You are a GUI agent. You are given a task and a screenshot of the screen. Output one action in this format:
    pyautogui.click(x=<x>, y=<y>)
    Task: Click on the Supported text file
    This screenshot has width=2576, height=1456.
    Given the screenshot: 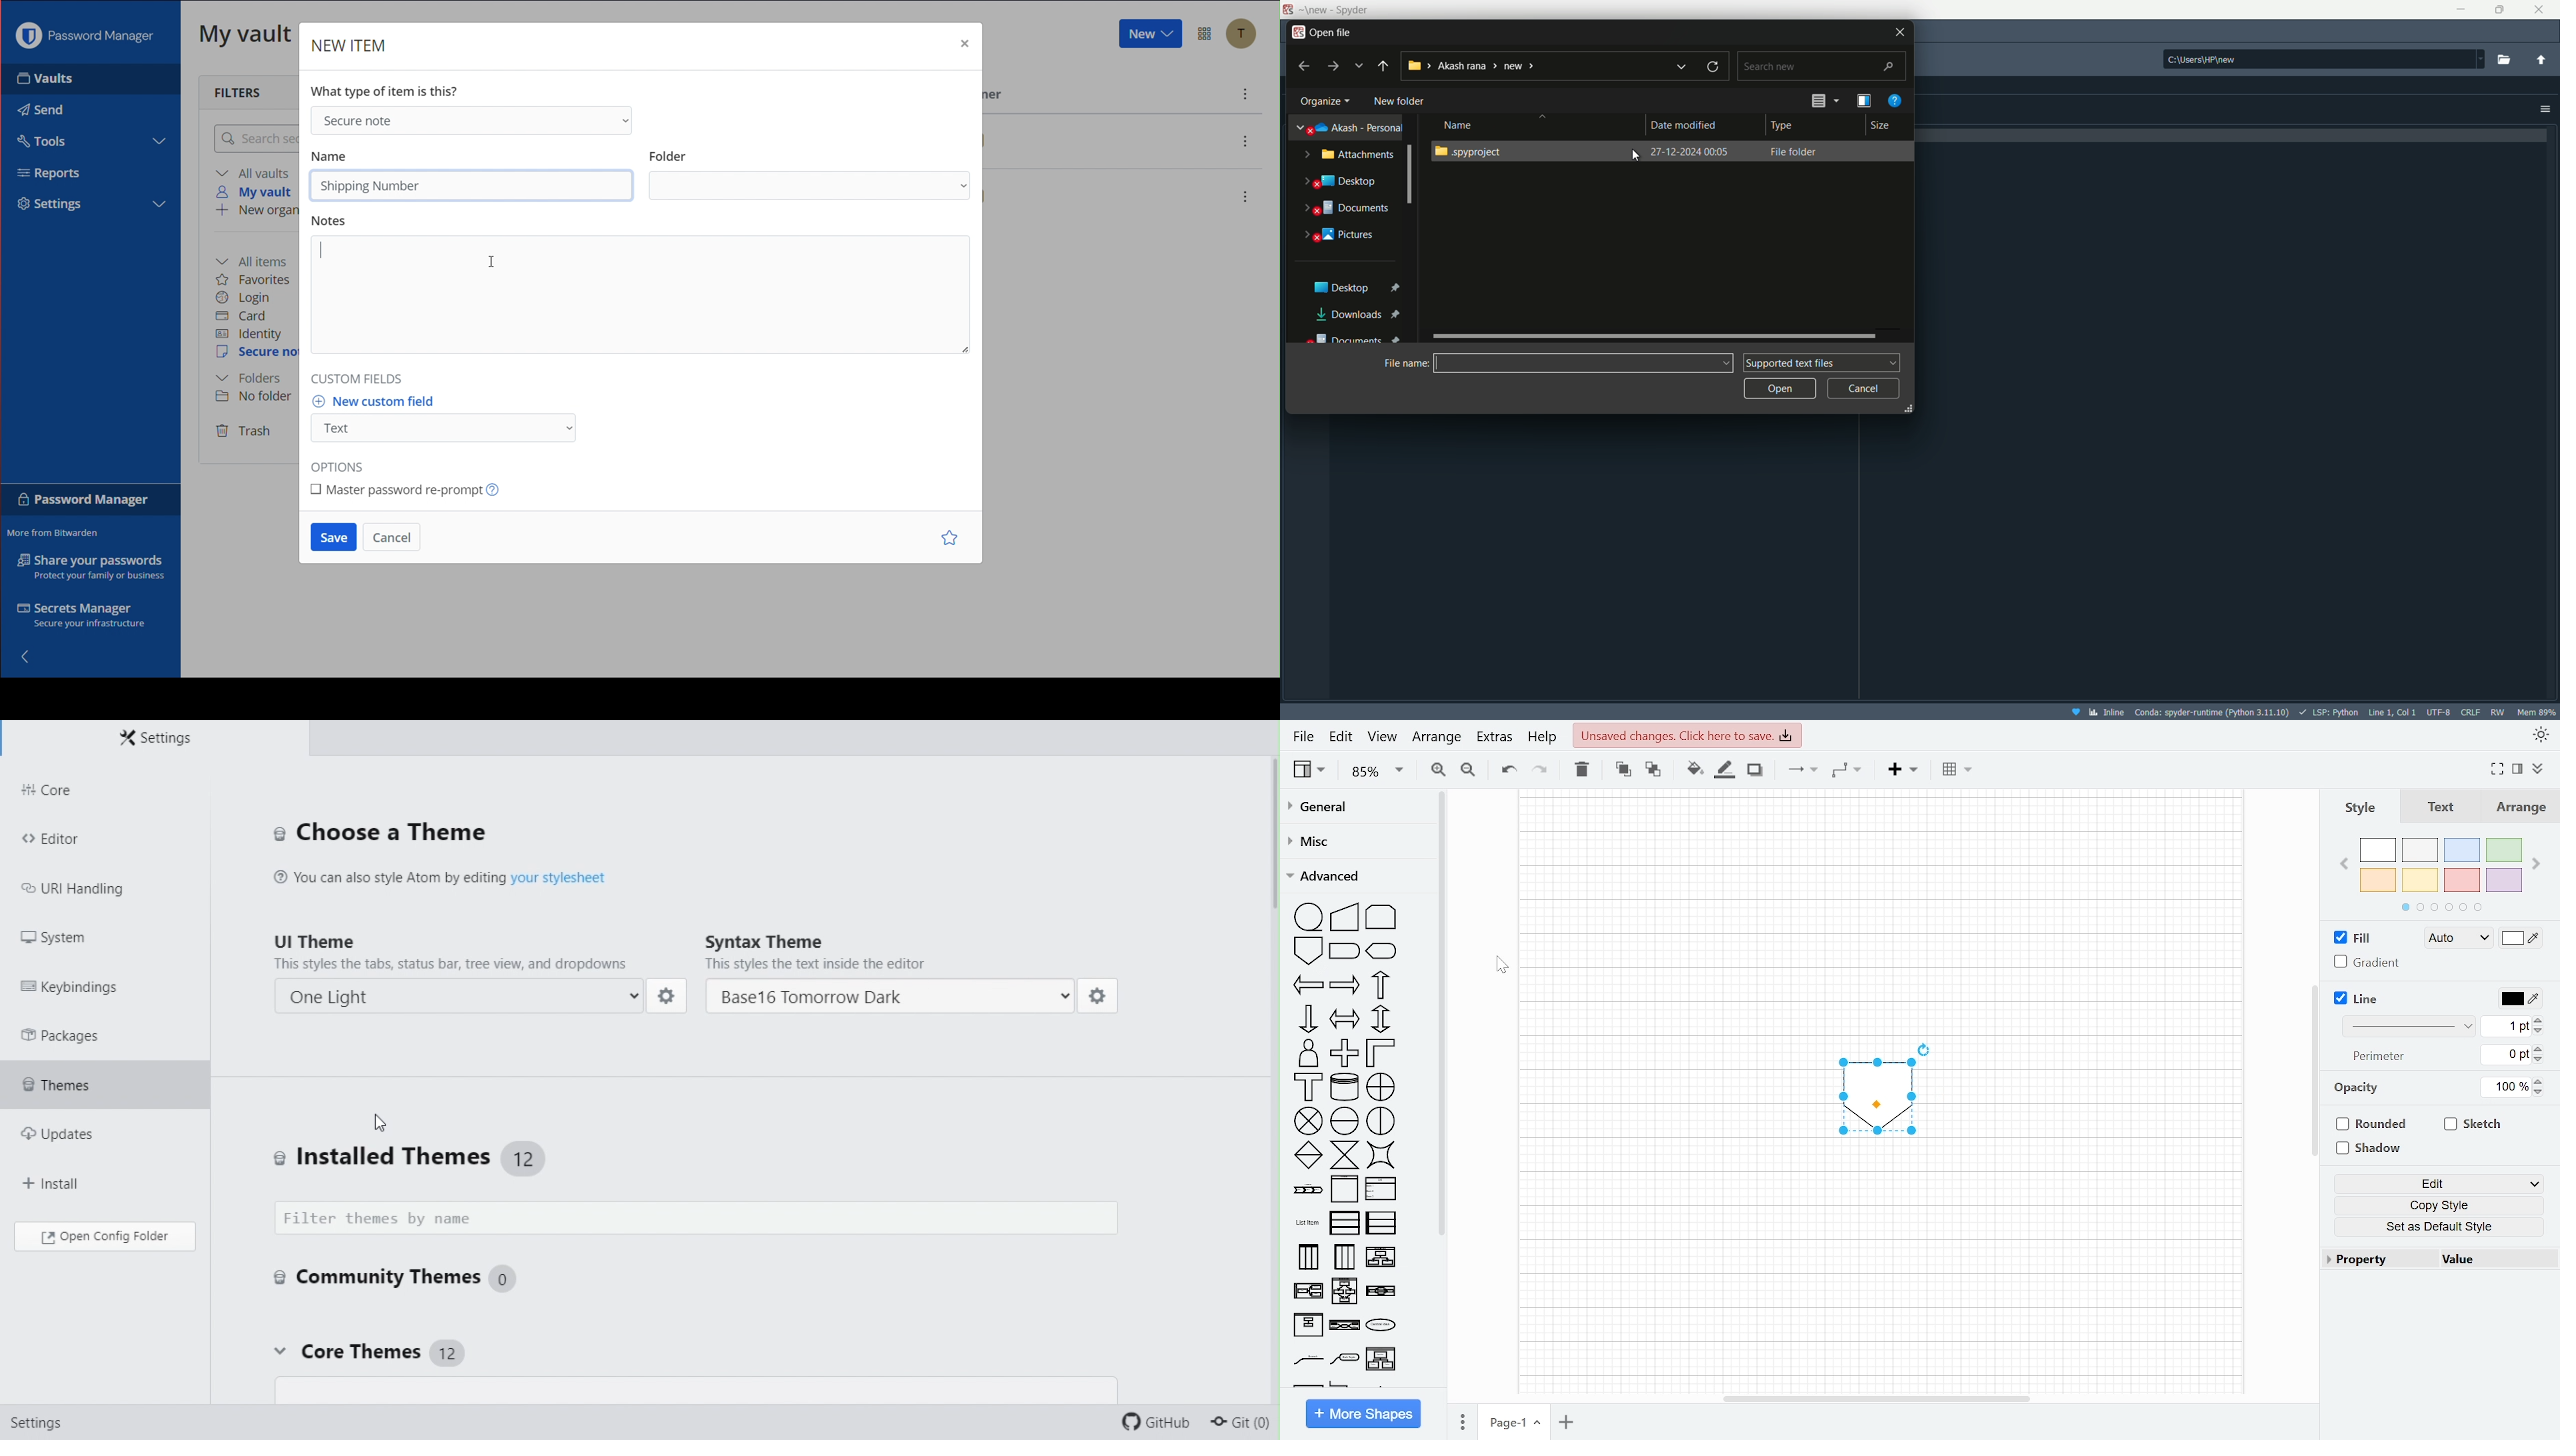 What is the action you would take?
    pyautogui.click(x=1823, y=363)
    